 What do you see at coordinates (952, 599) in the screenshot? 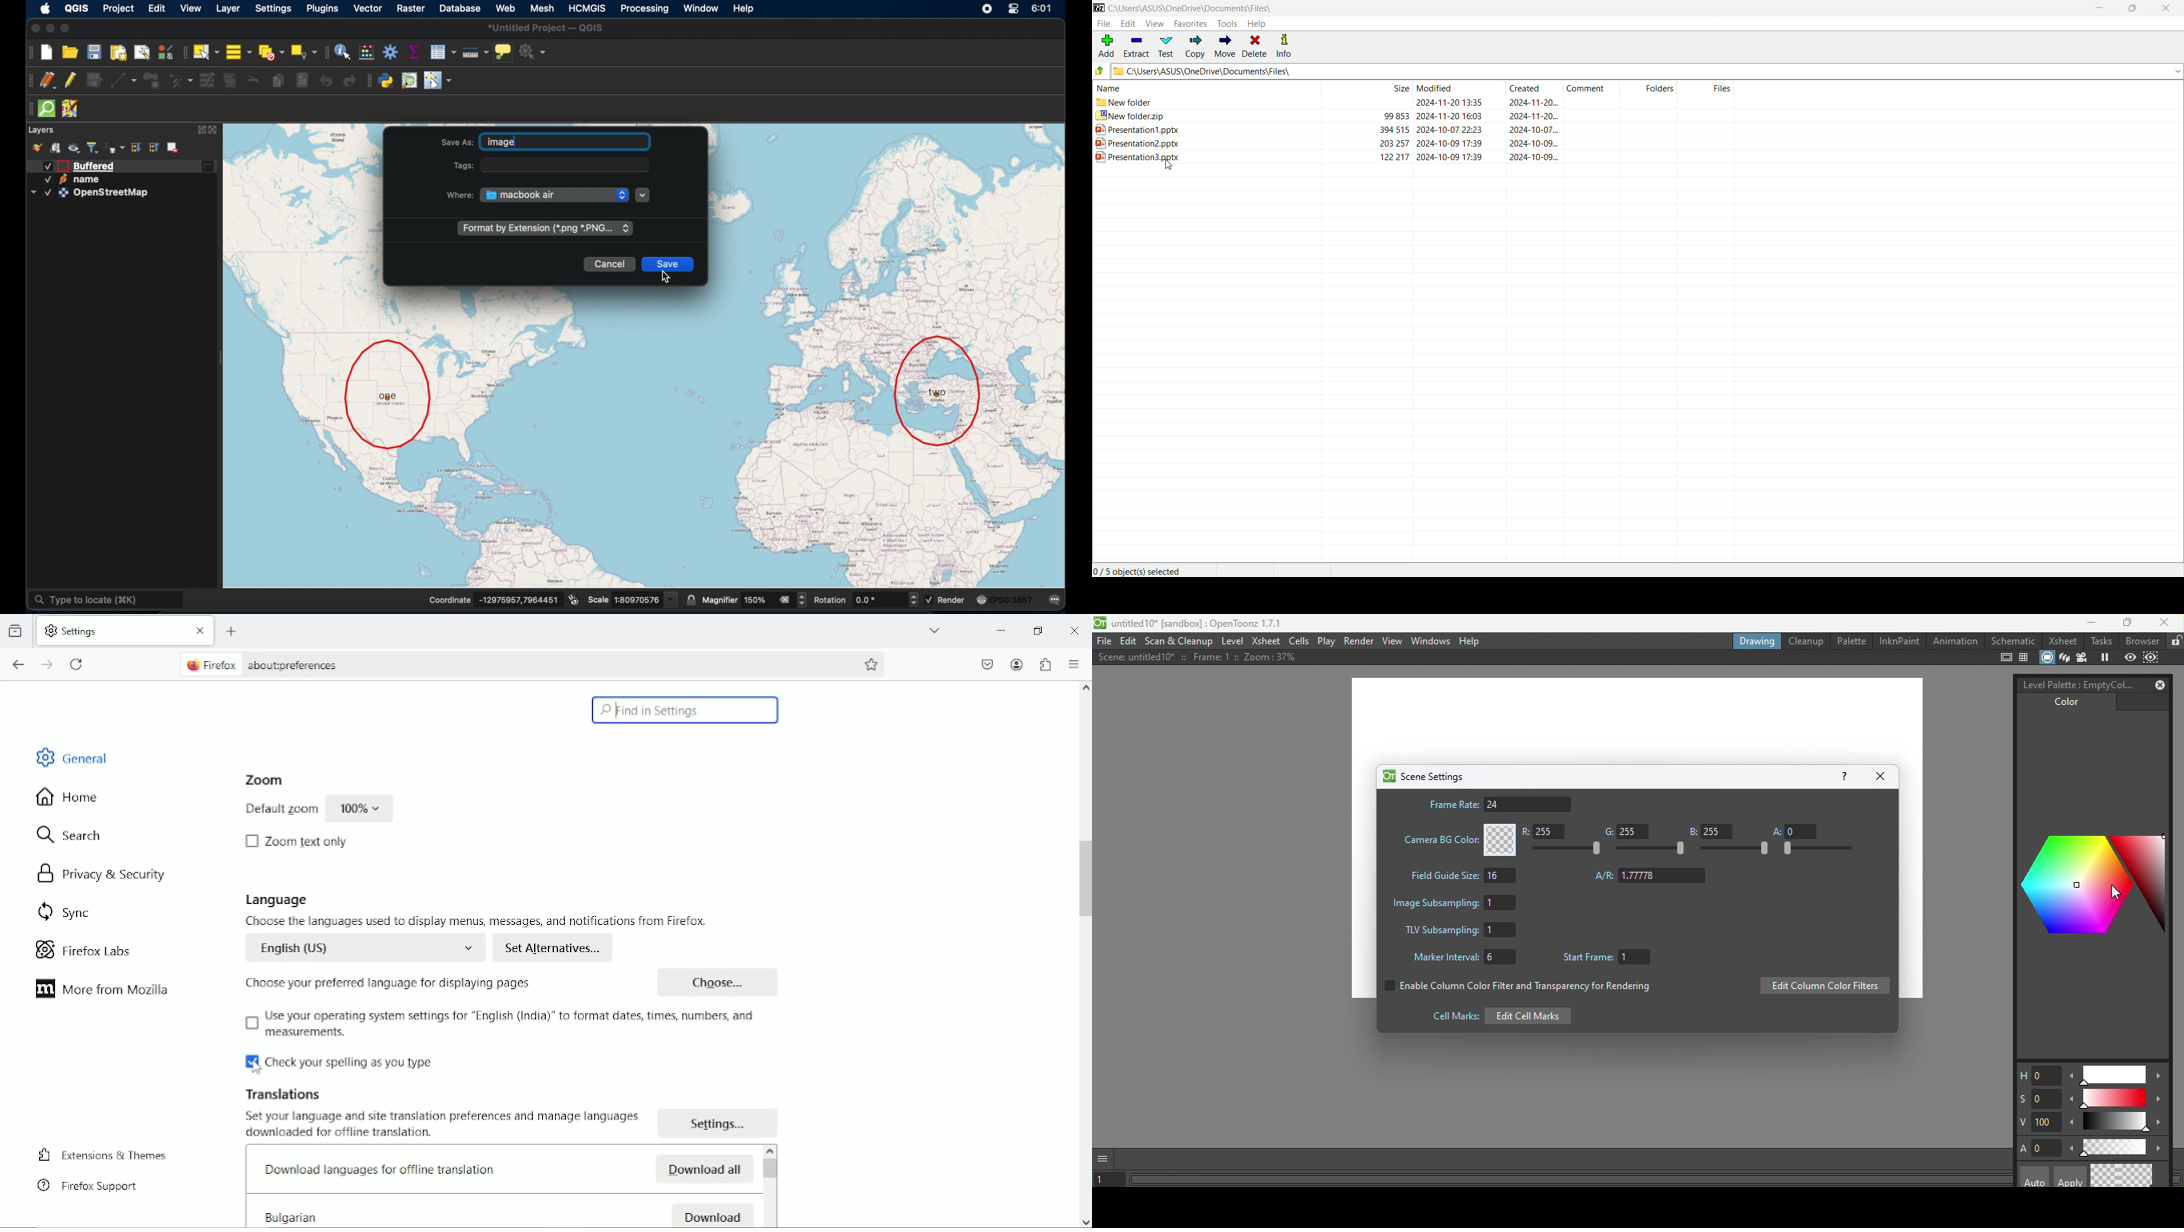
I see `render` at bounding box center [952, 599].